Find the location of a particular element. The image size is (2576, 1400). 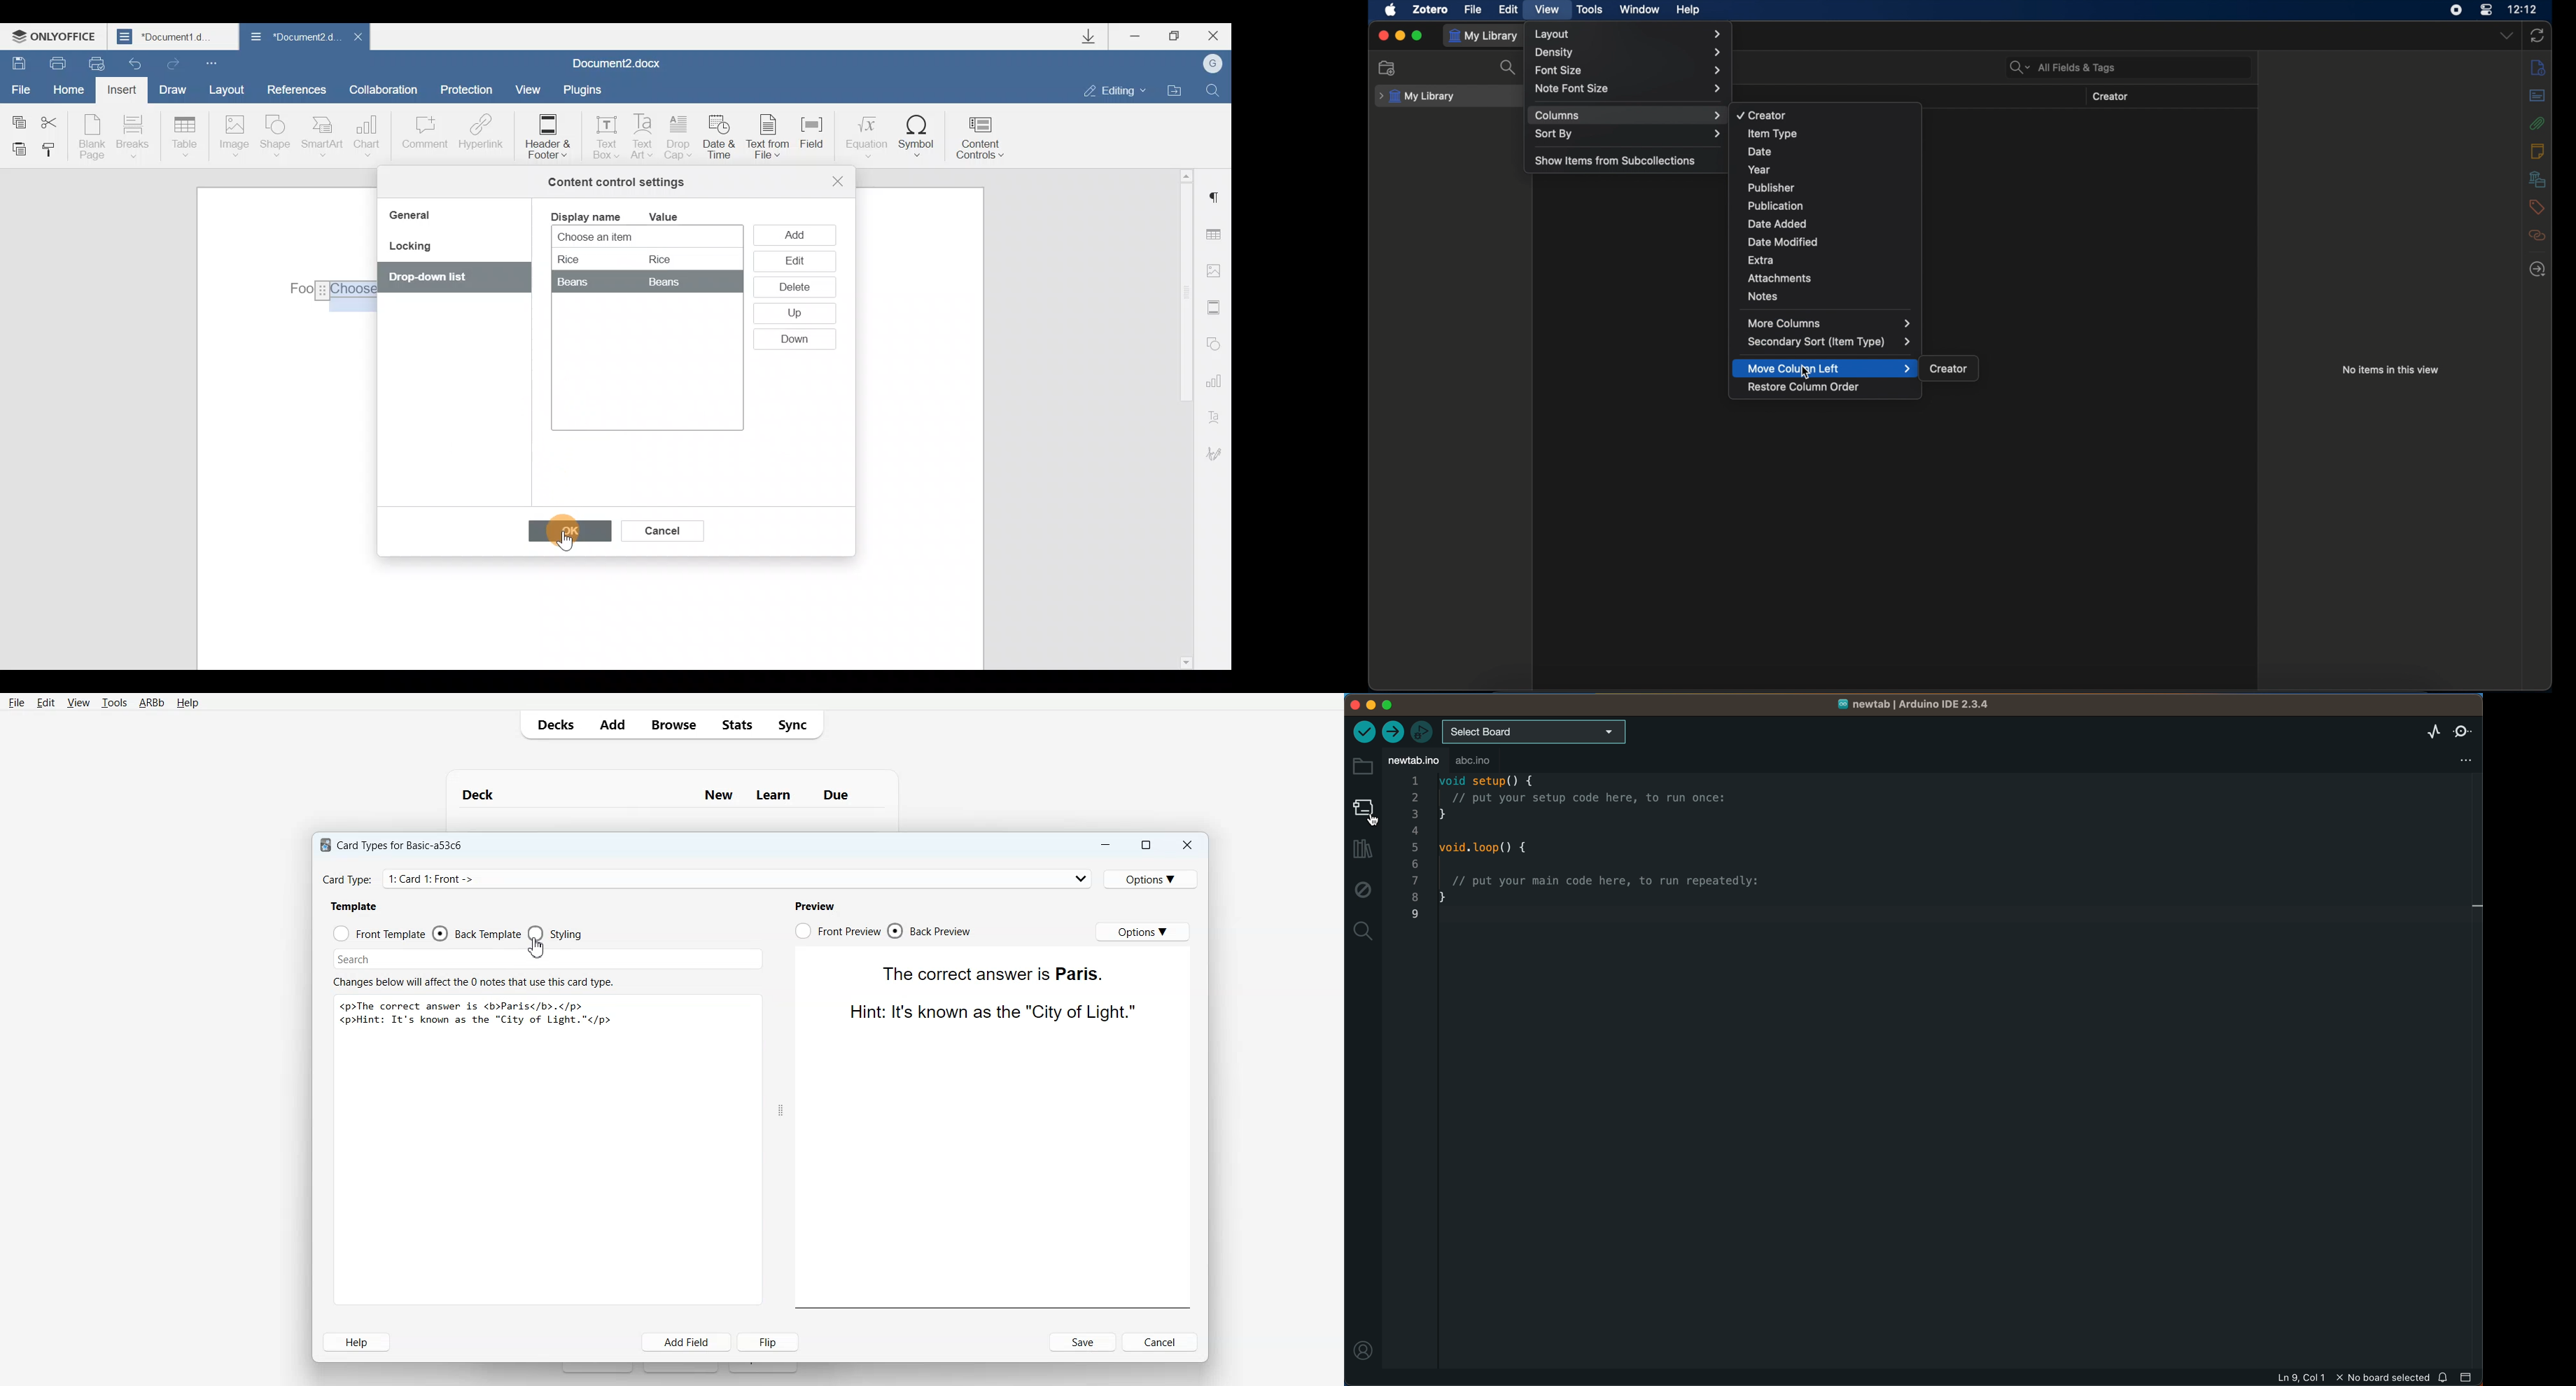

Field is located at coordinates (817, 141).